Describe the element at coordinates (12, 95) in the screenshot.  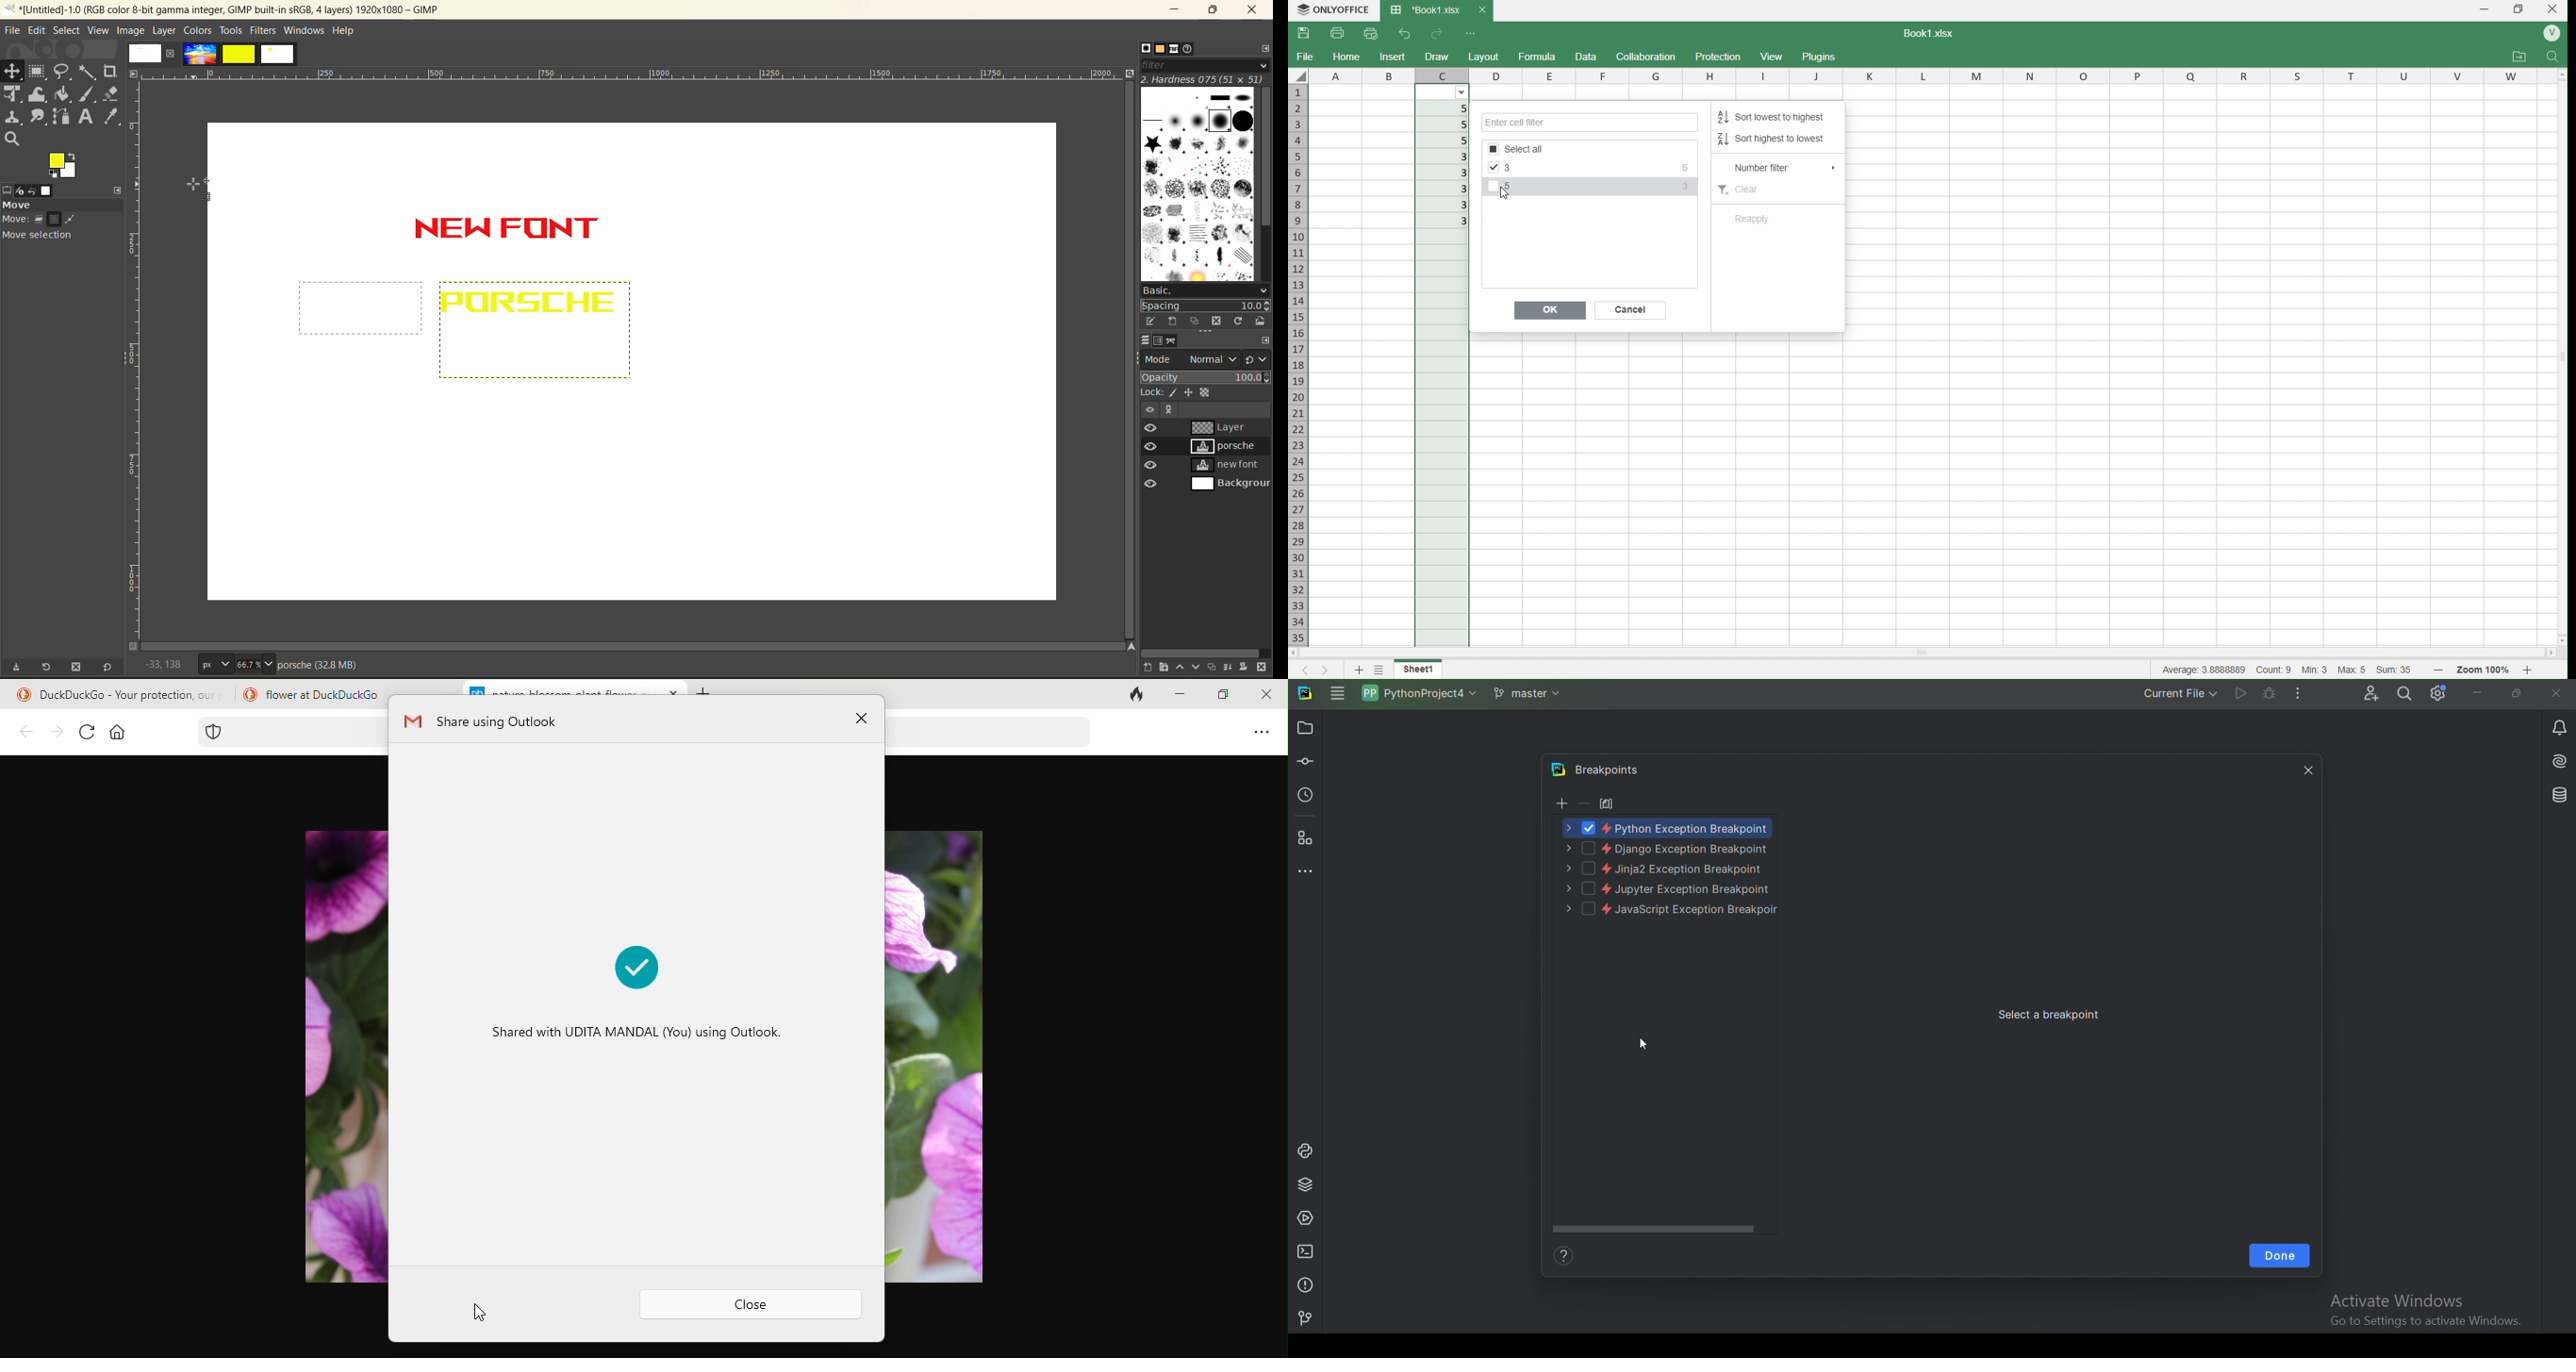
I see `Unified transform tool` at that location.